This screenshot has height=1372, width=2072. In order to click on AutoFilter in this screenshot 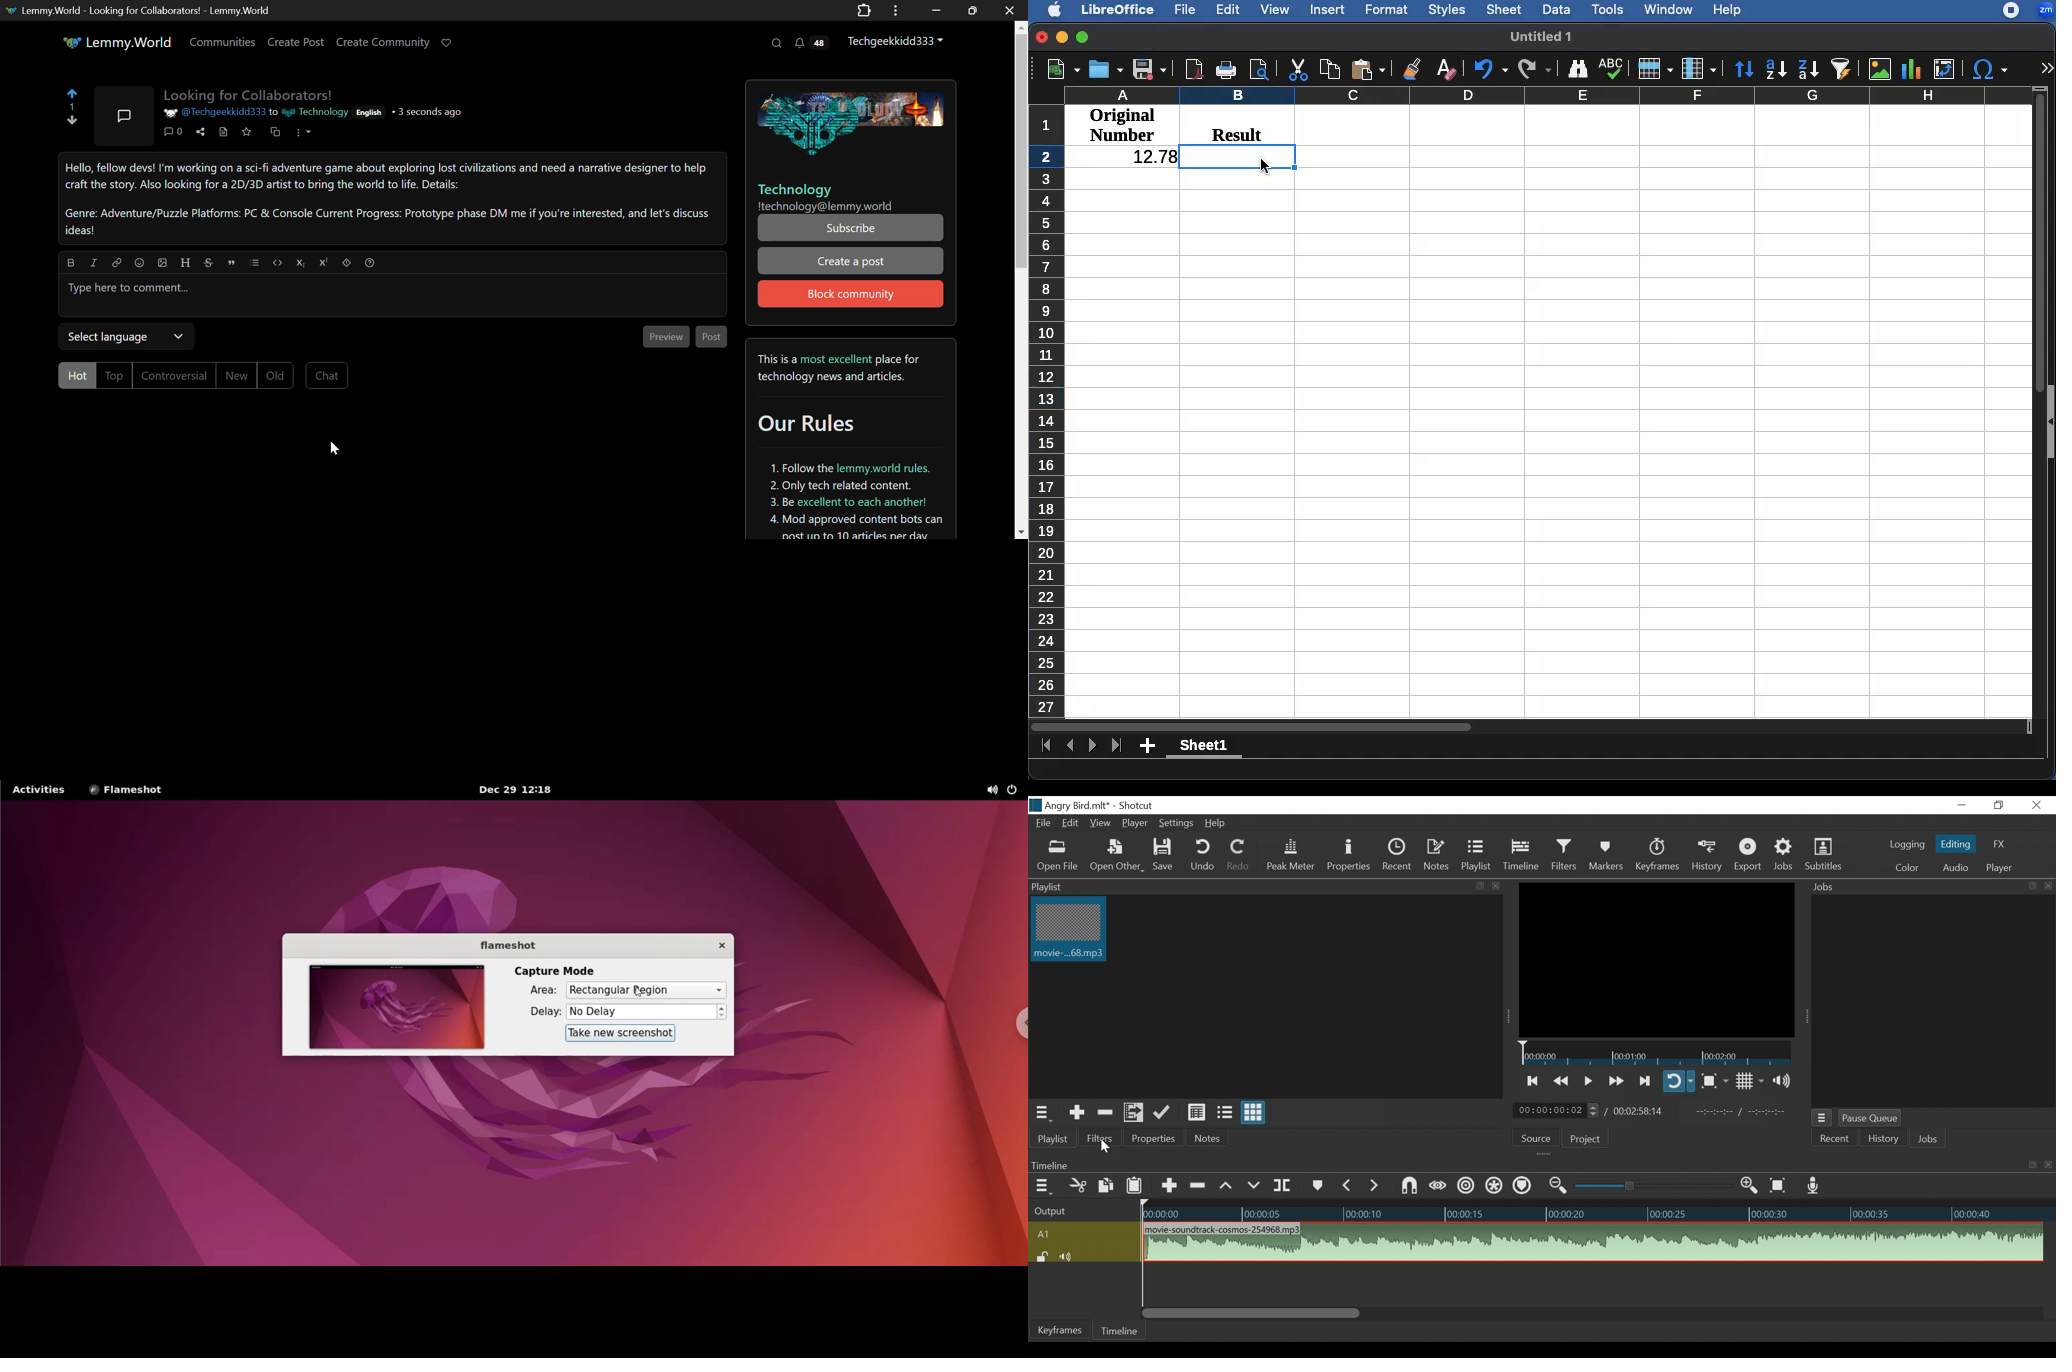, I will do `click(1841, 68)`.